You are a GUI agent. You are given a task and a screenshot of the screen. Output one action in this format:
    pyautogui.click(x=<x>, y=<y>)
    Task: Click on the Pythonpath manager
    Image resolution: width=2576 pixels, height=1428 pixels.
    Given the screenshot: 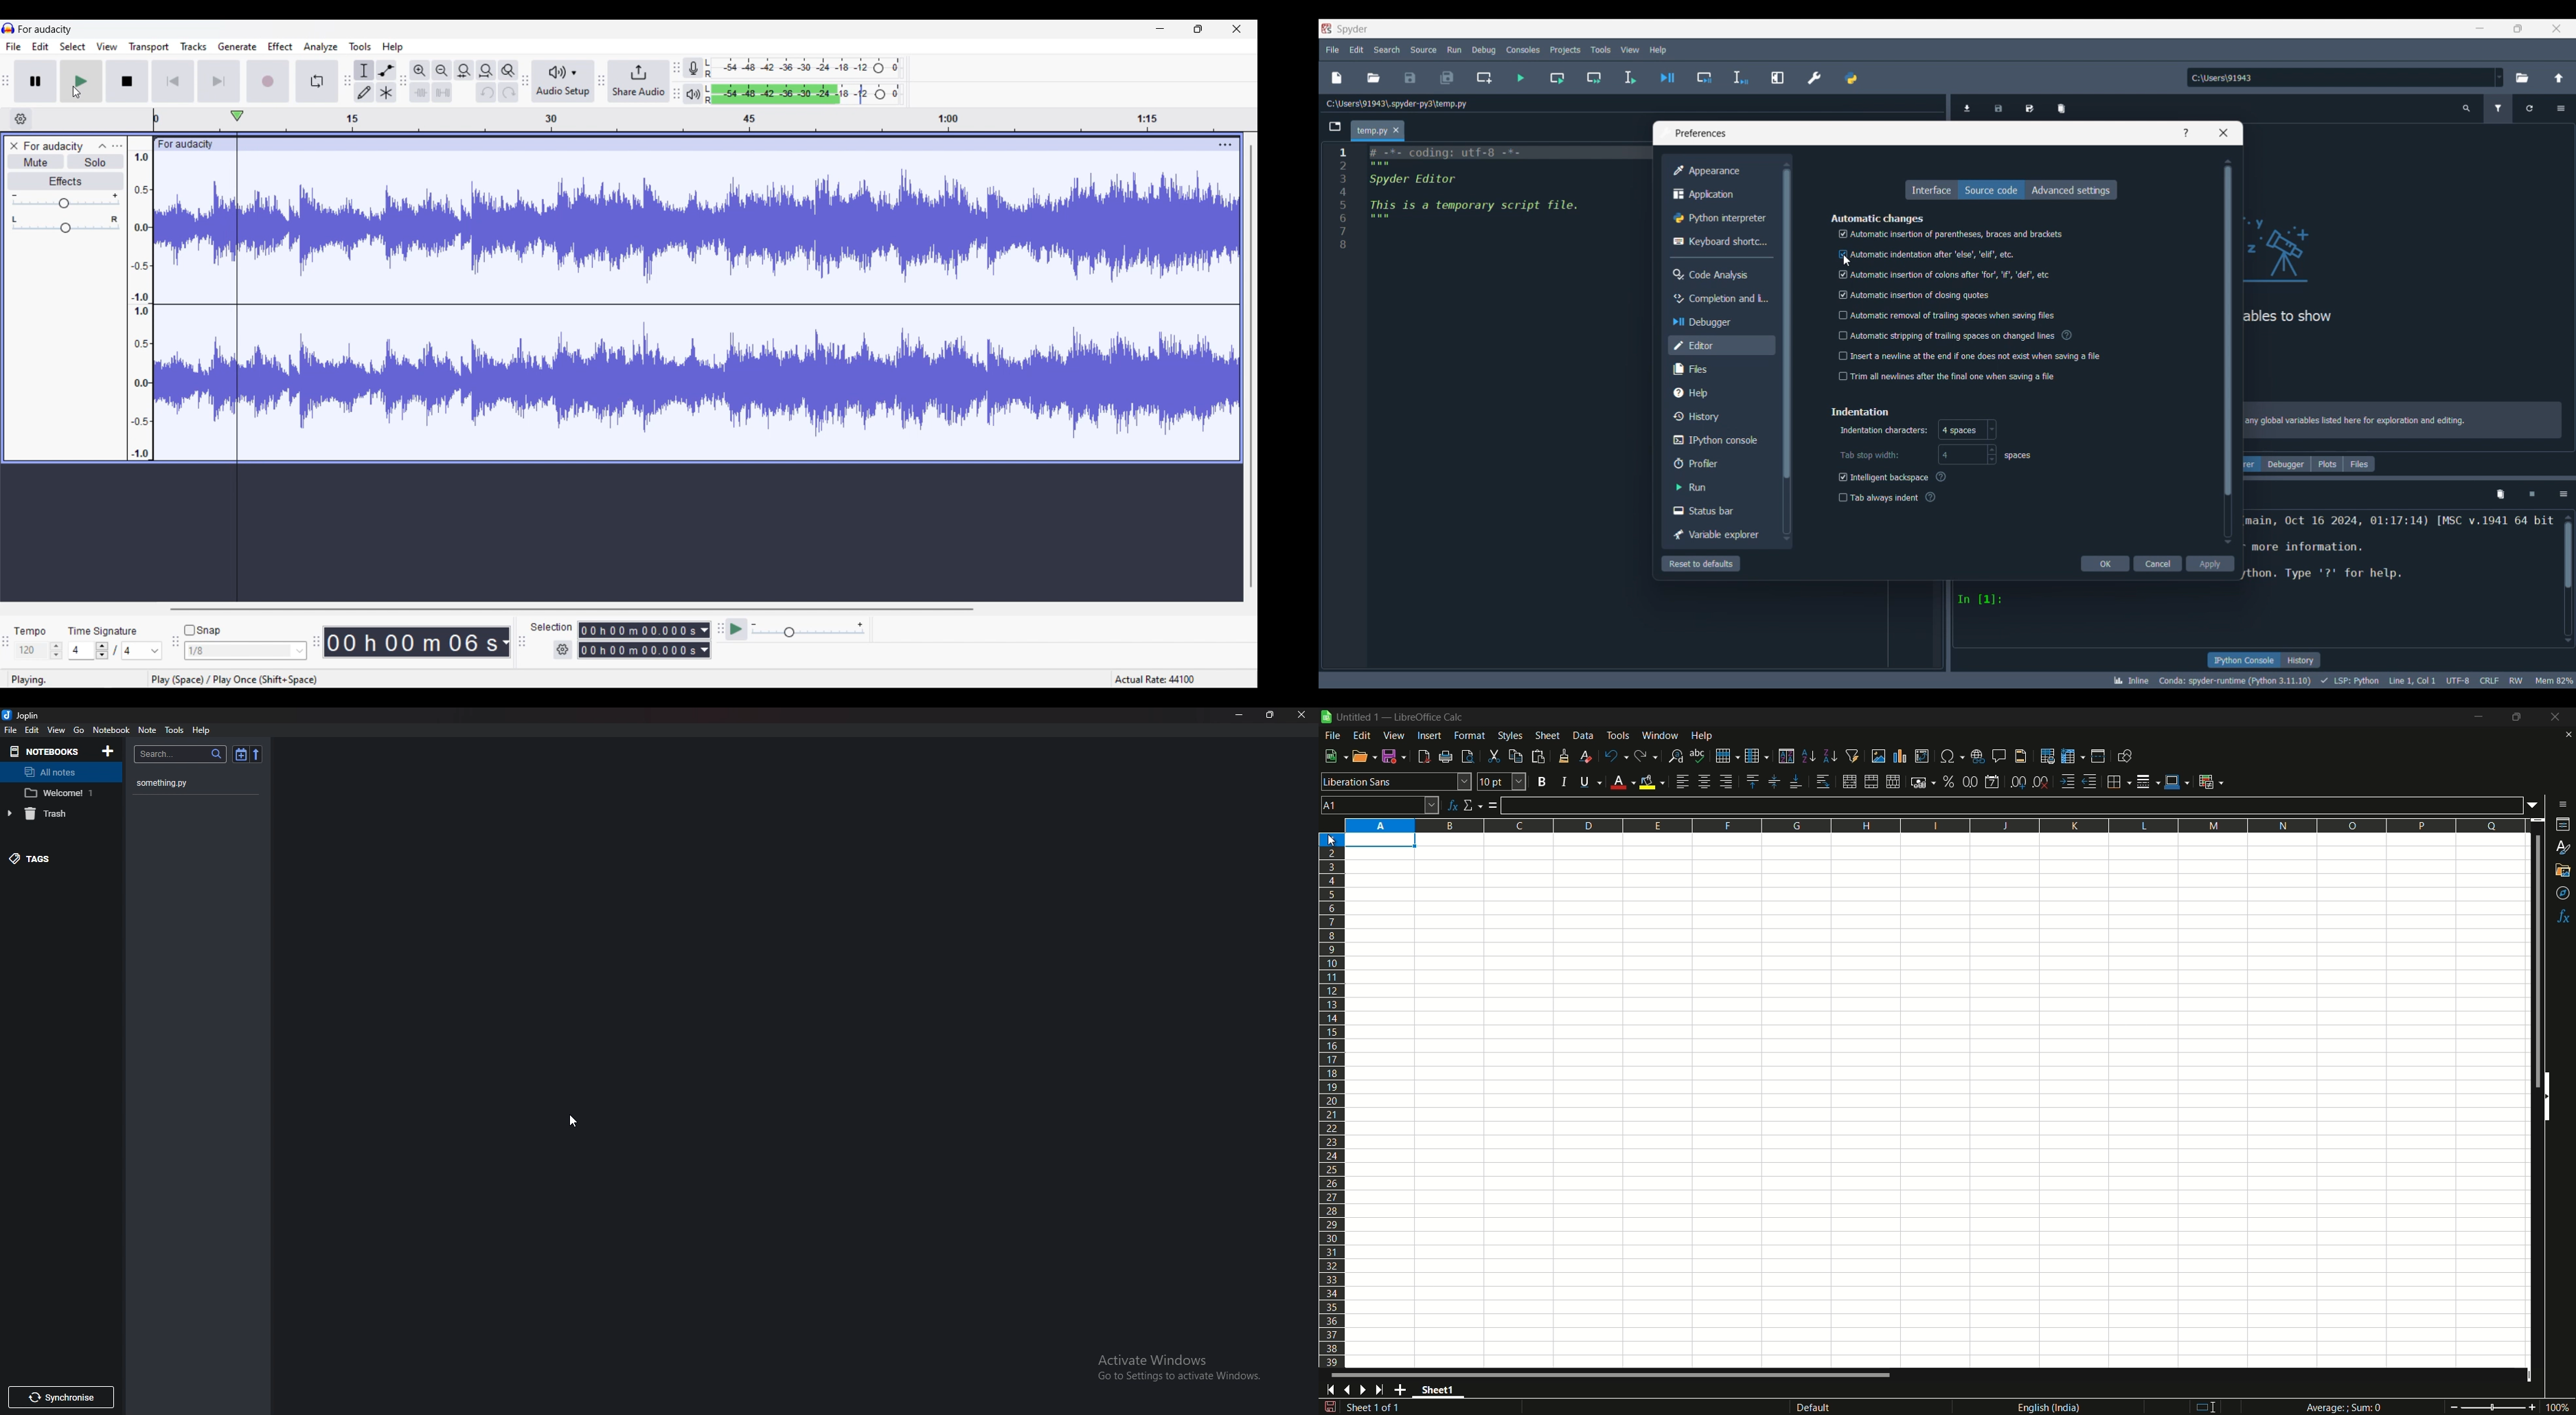 What is the action you would take?
    pyautogui.click(x=1850, y=77)
    